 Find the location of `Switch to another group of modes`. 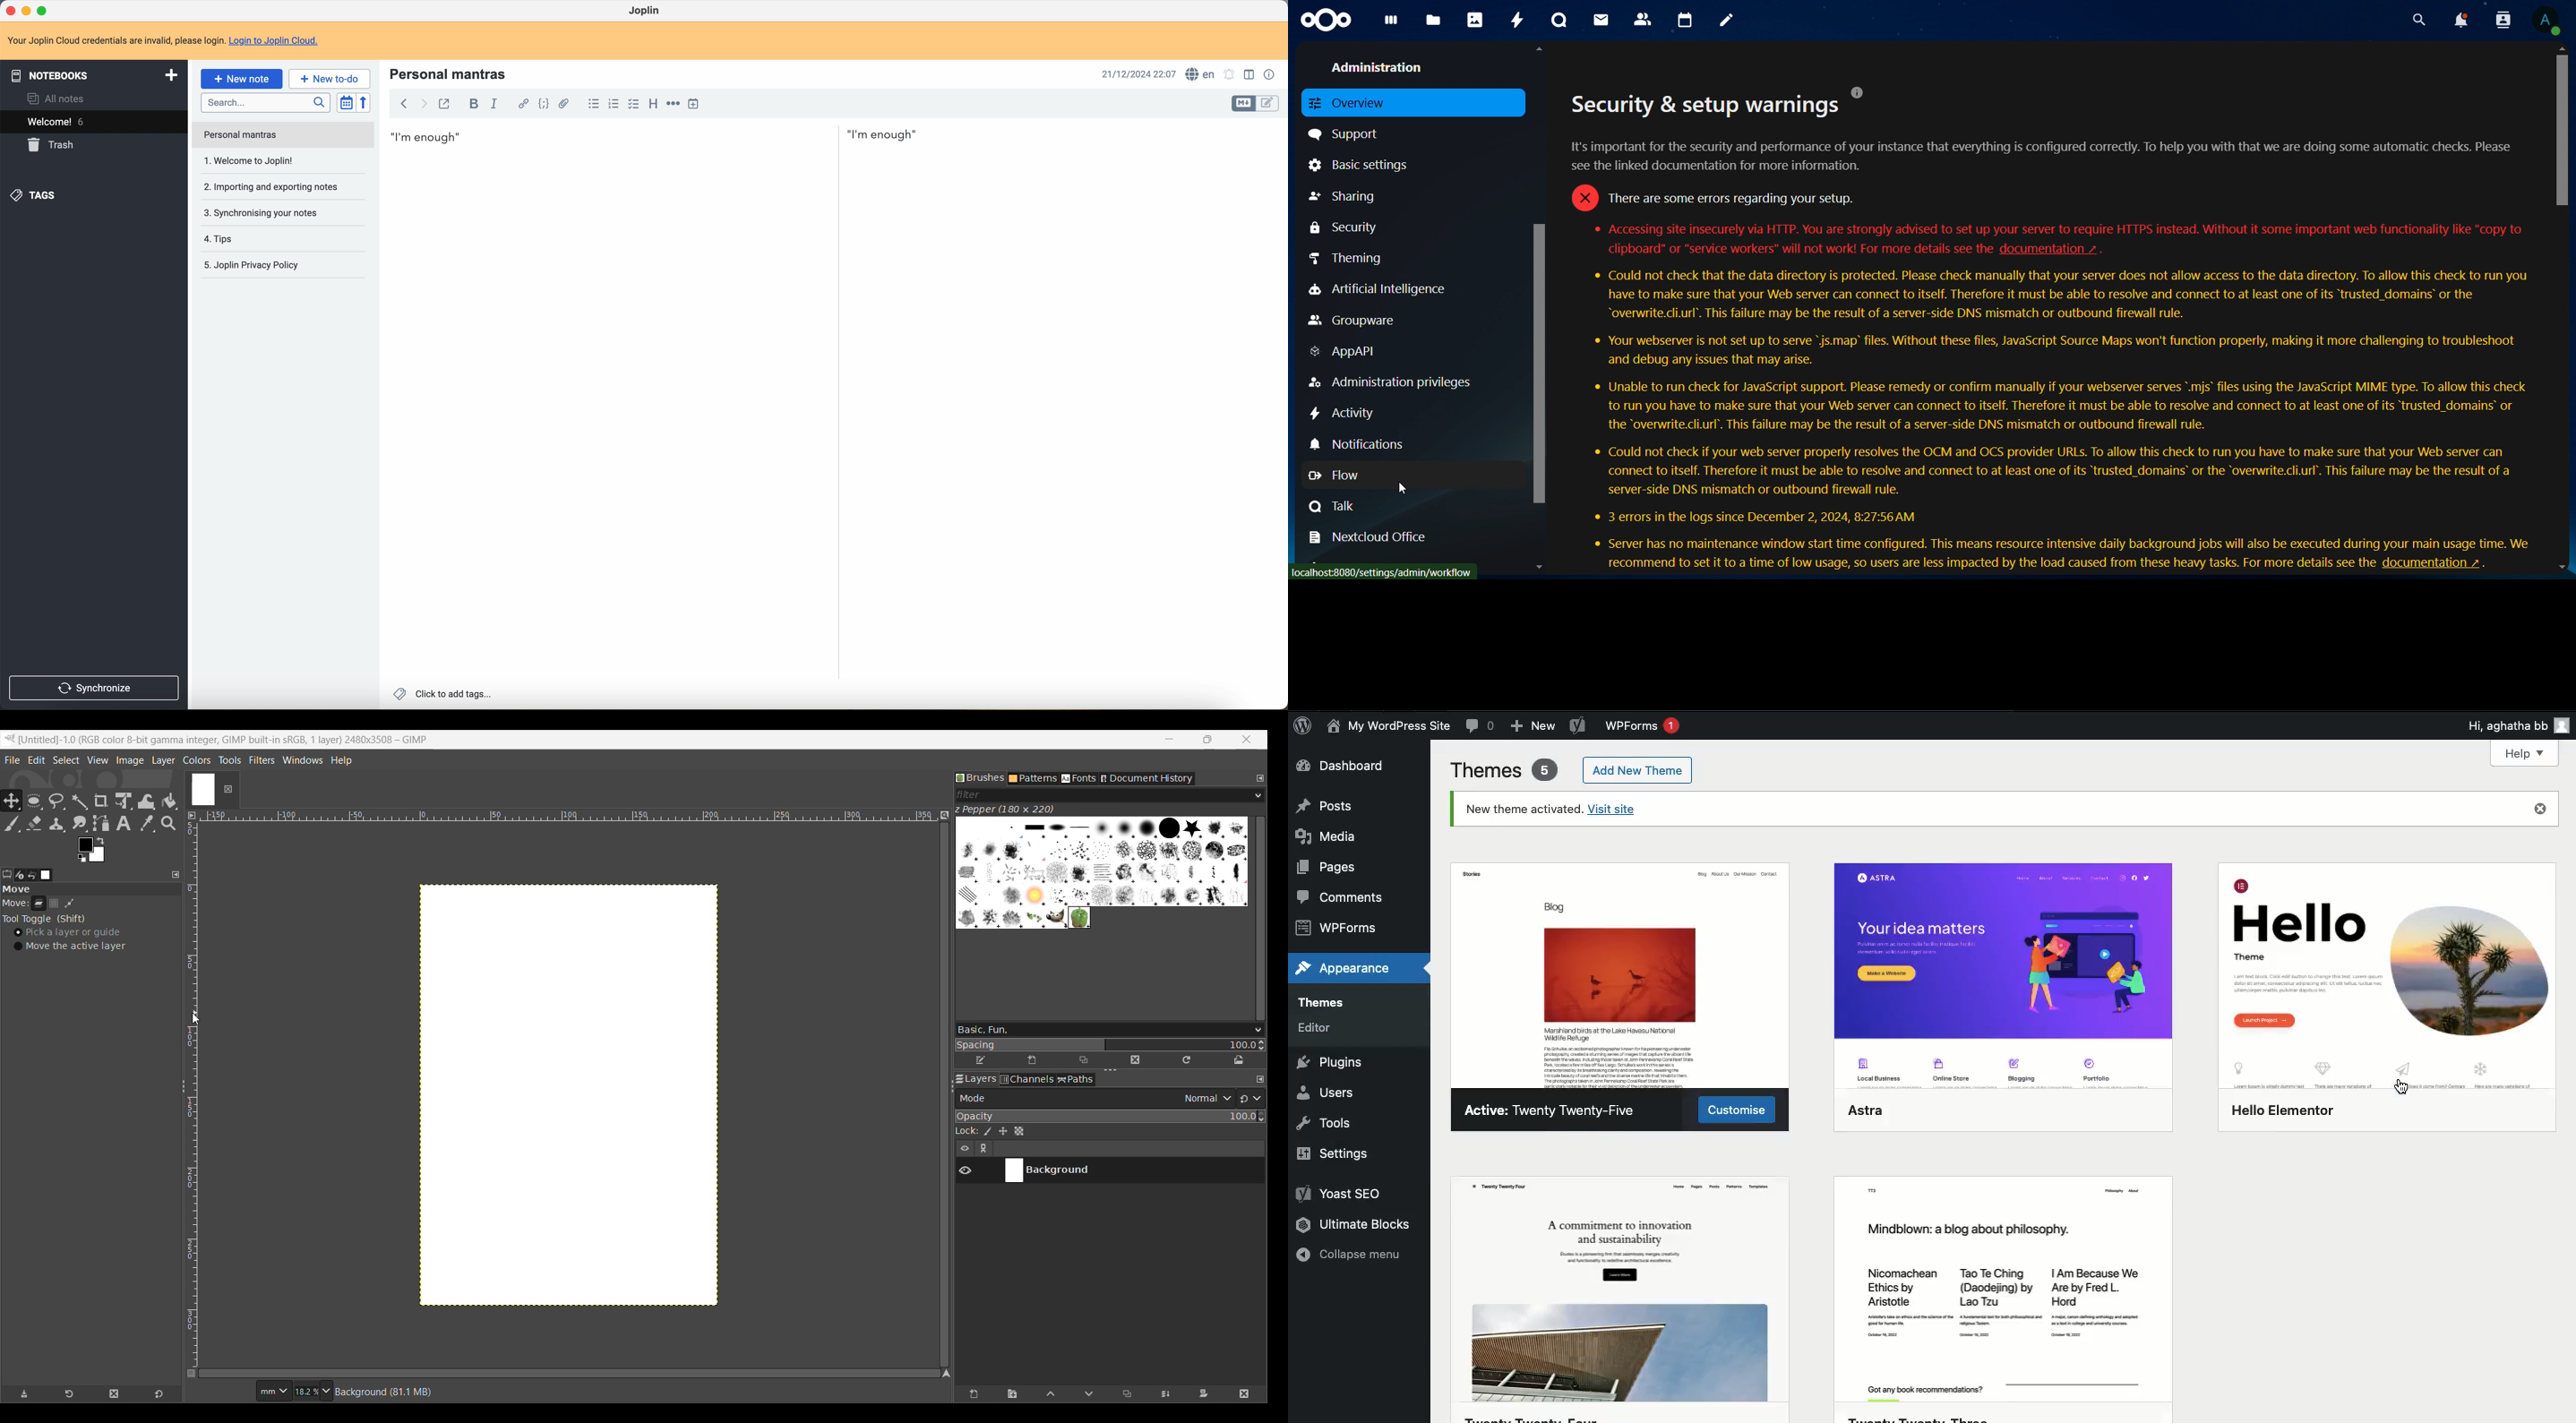

Switch to another group of modes is located at coordinates (1250, 1098).